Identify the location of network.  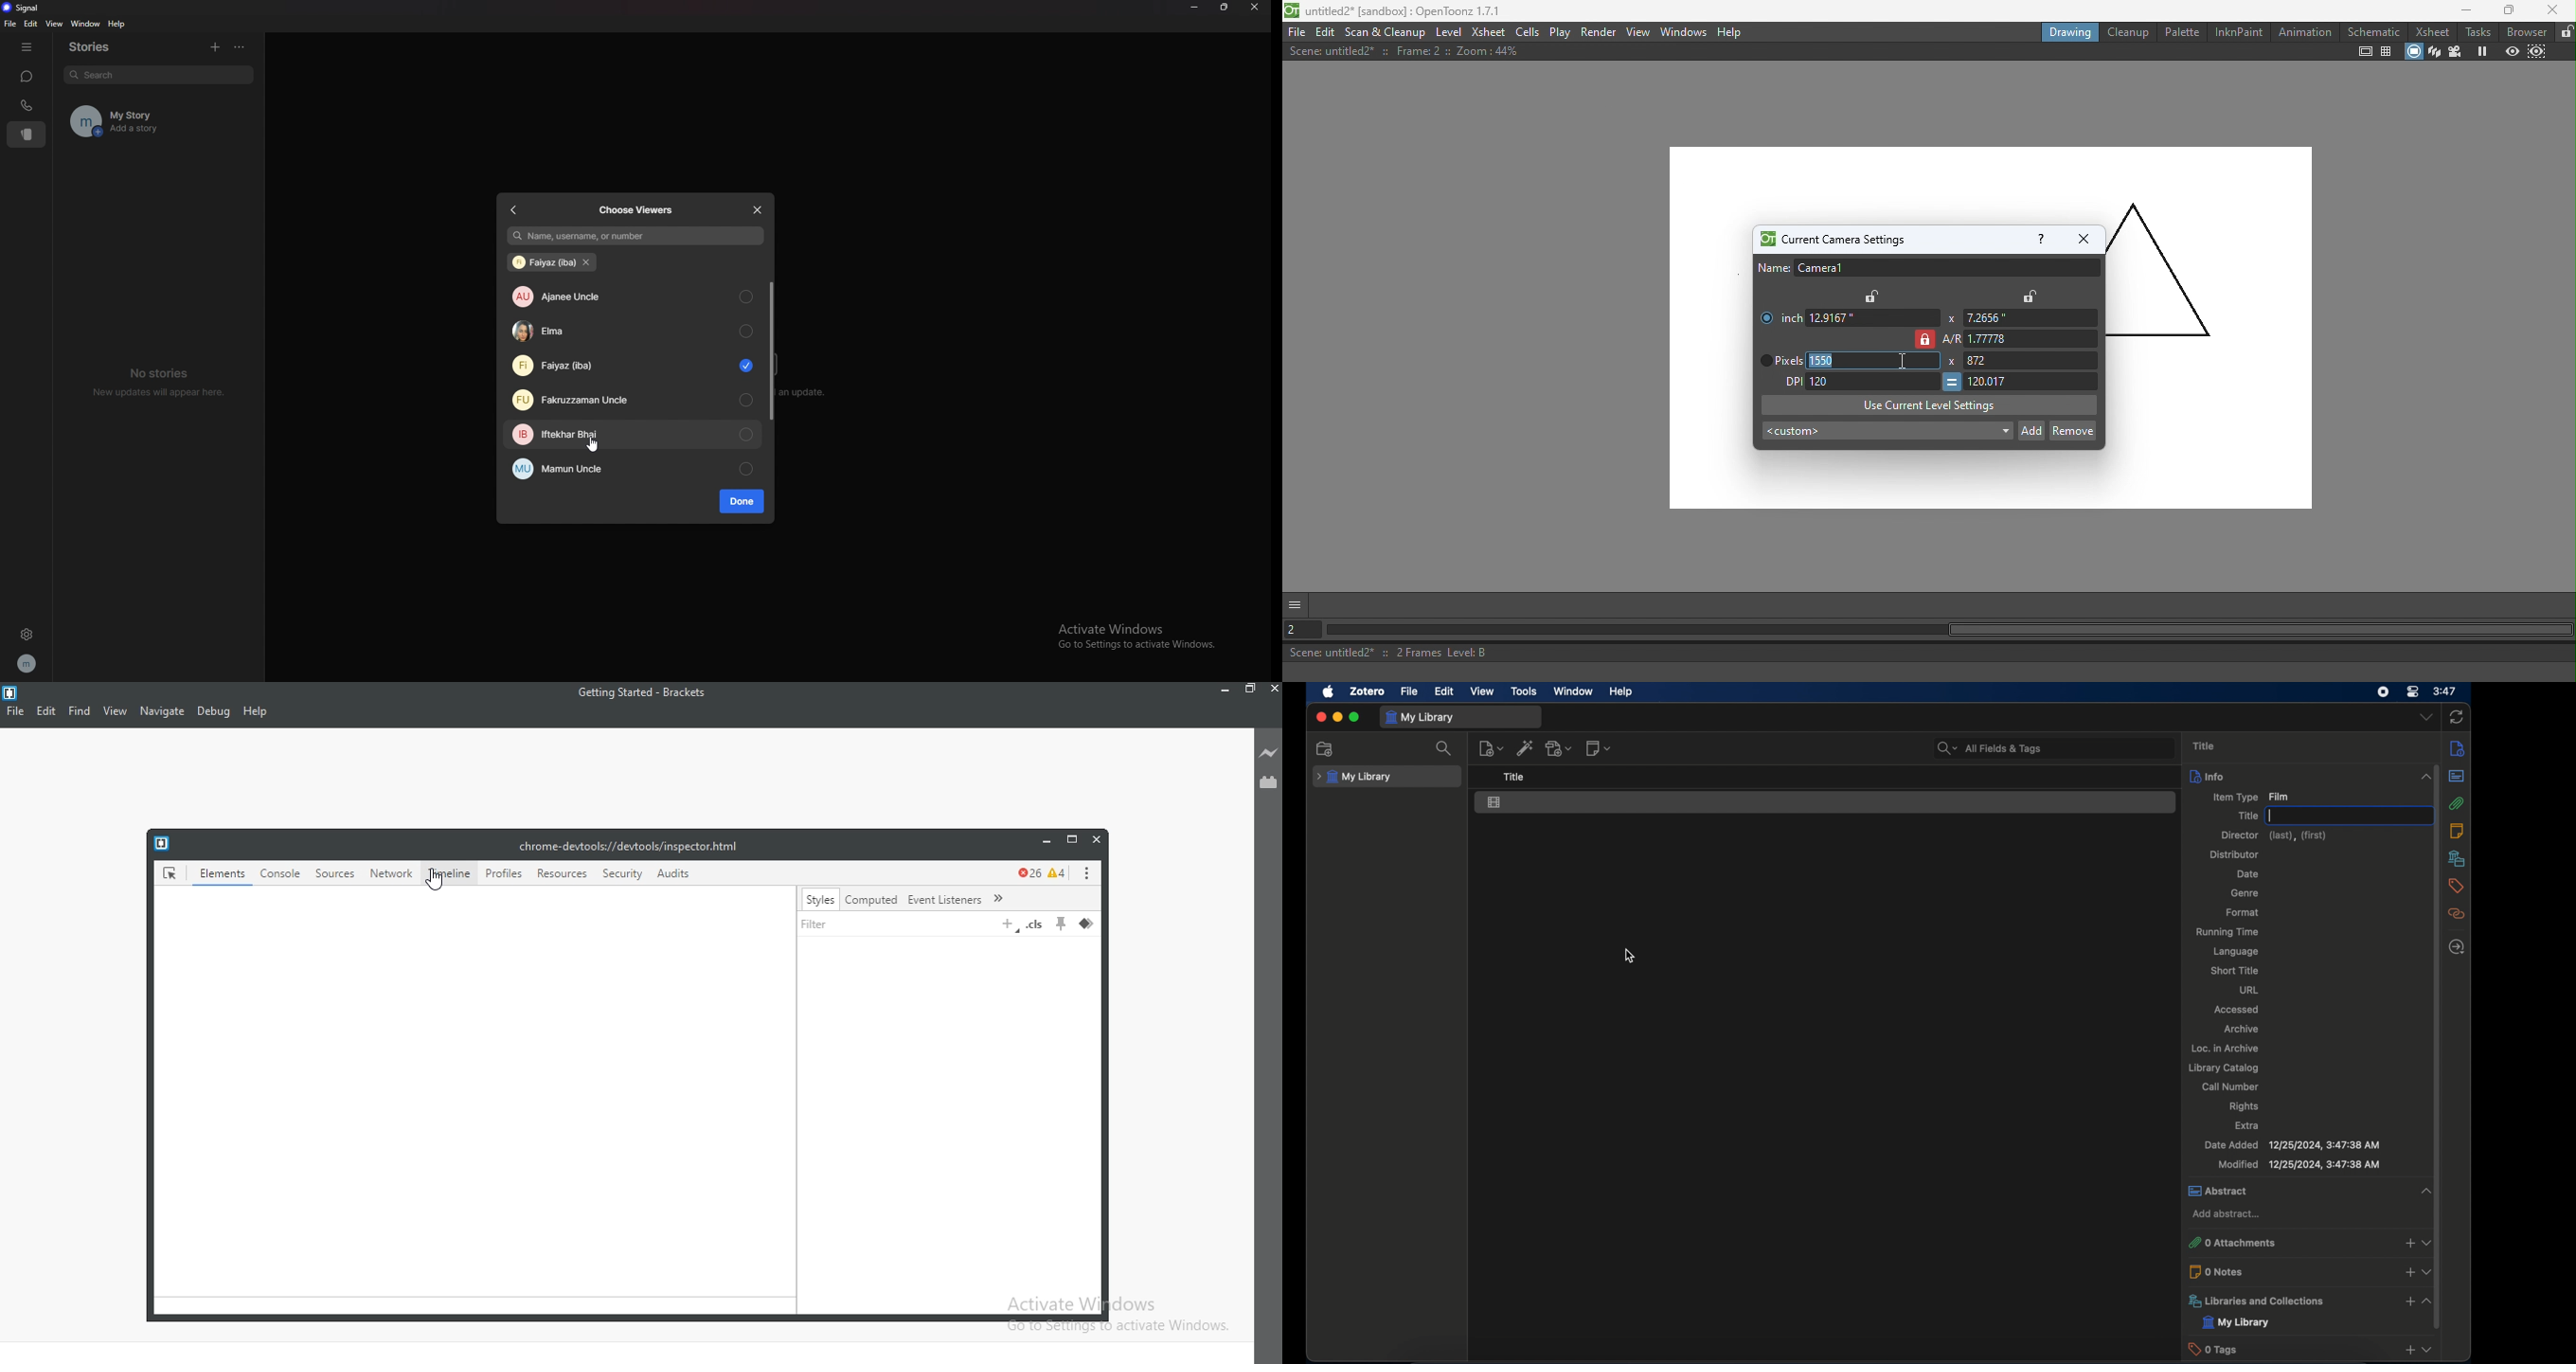
(393, 871).